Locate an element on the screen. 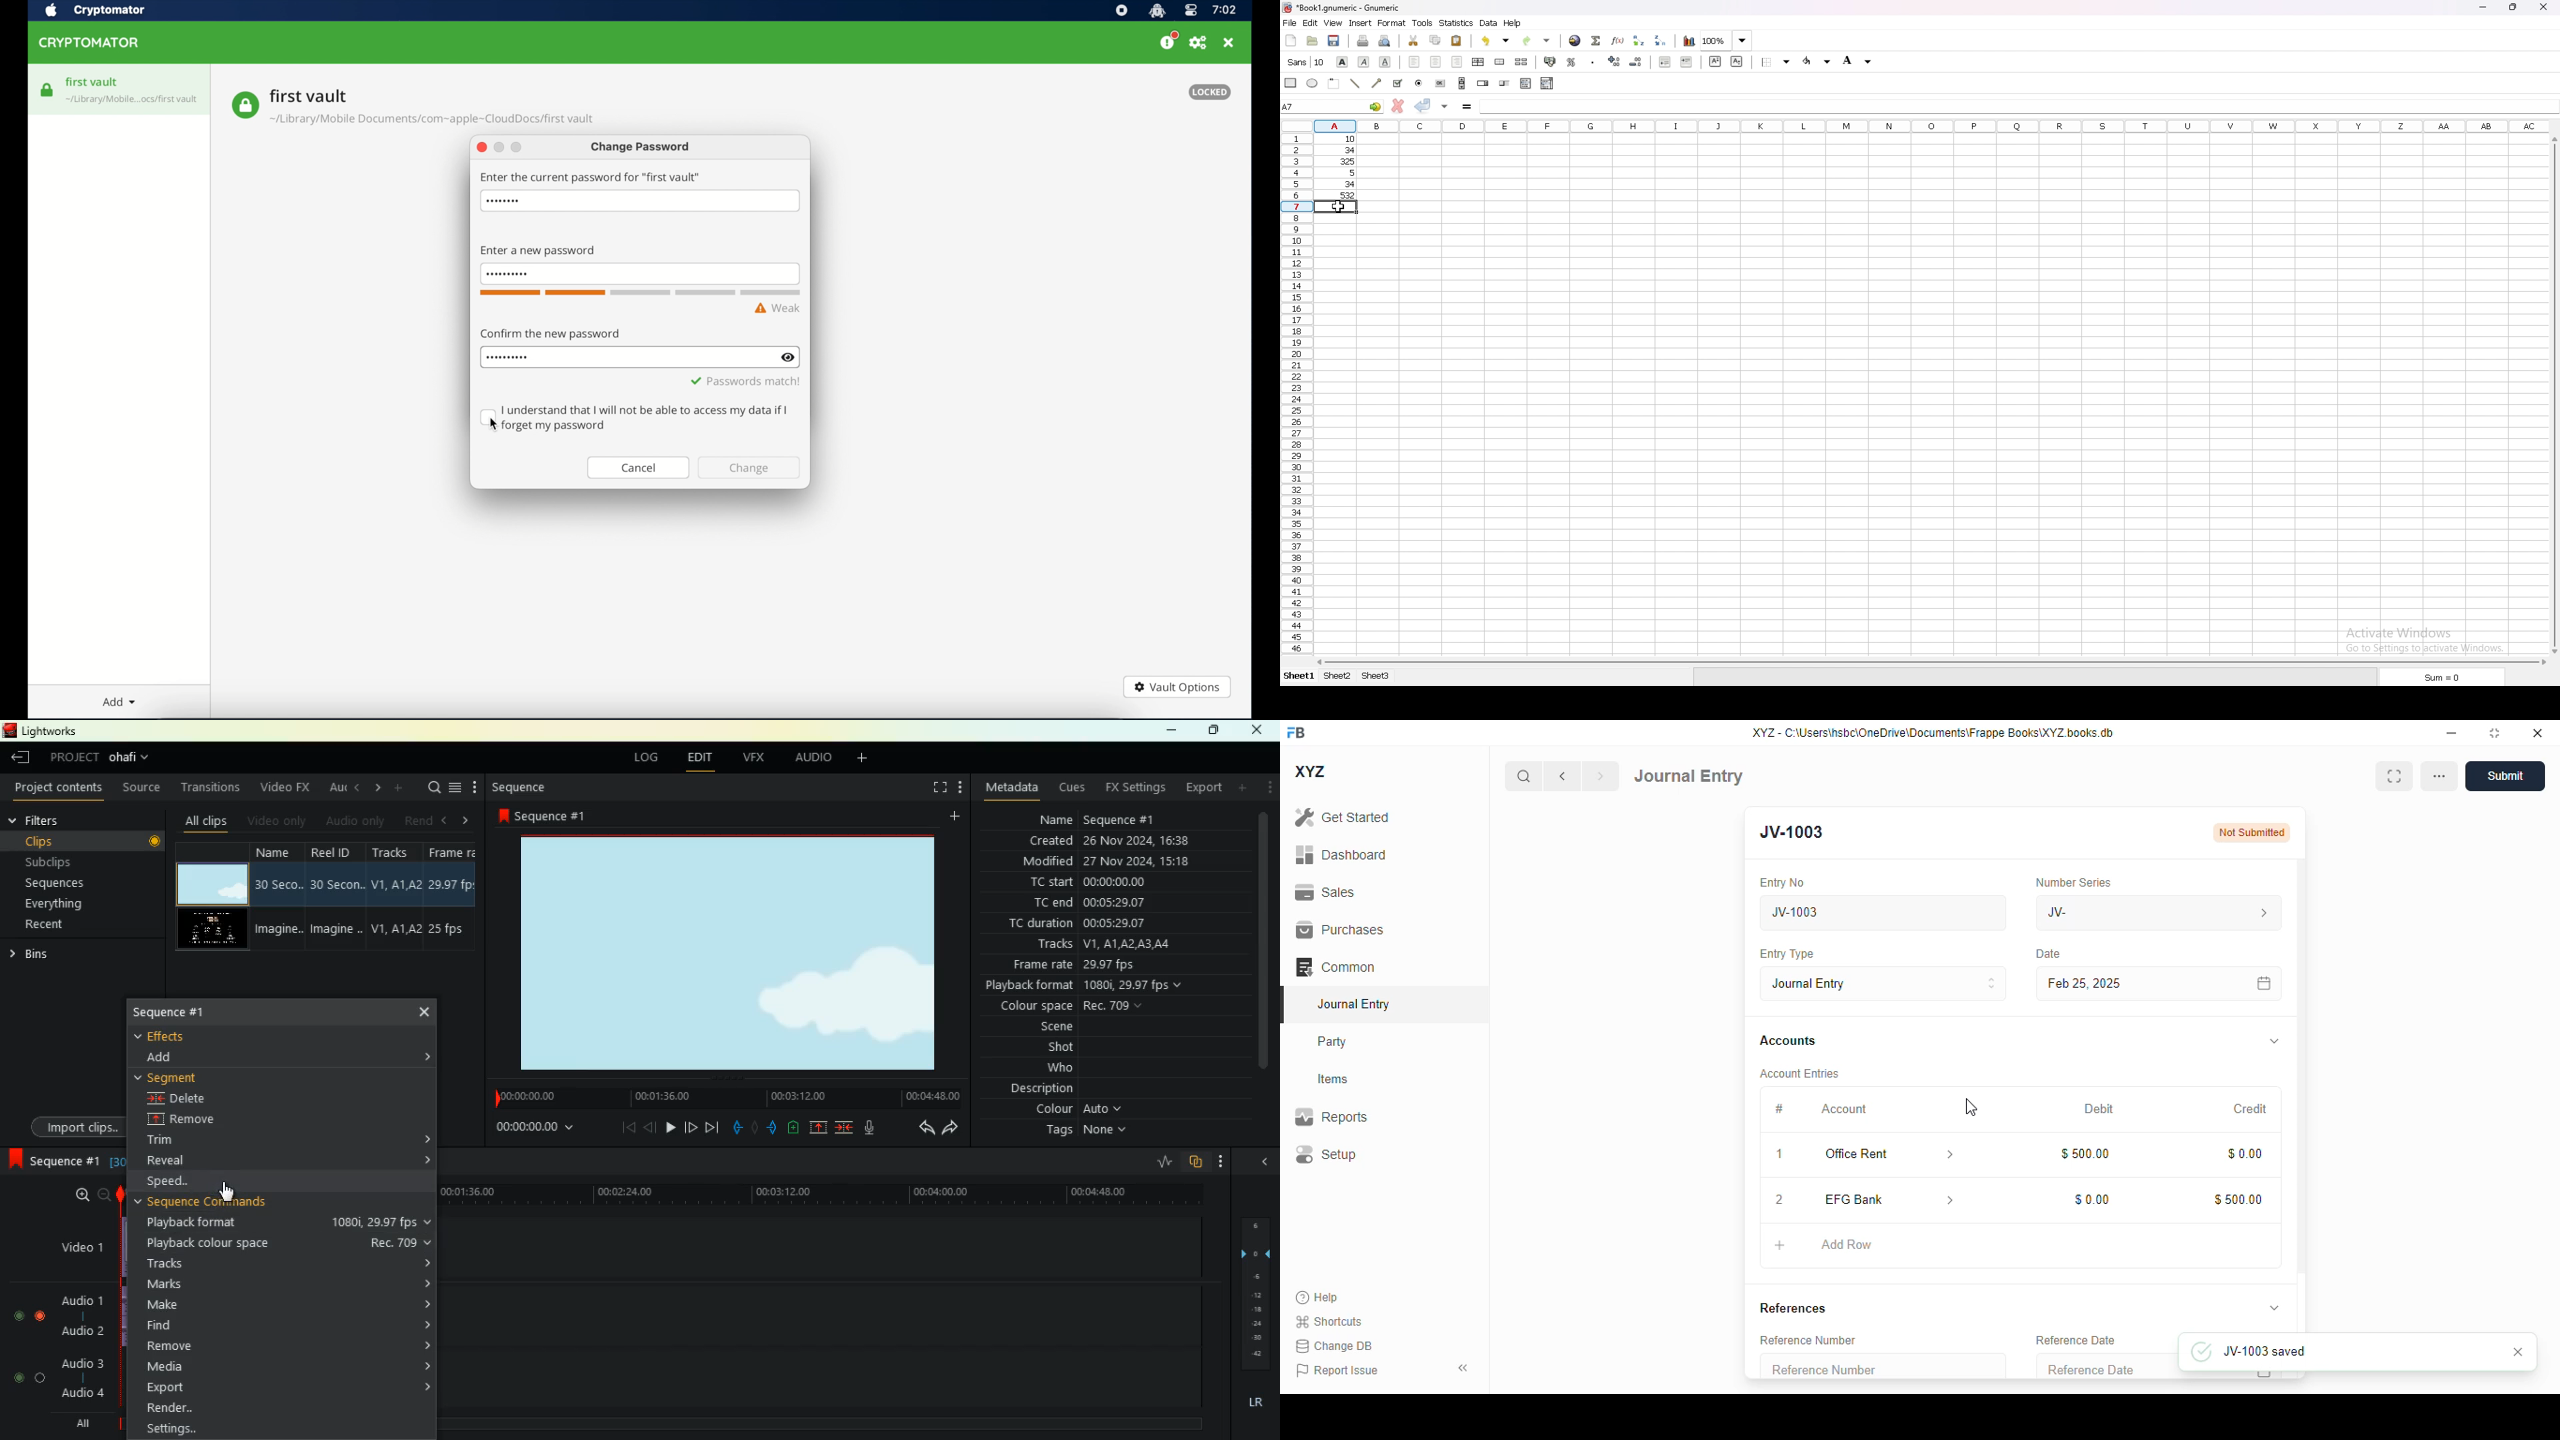 This screenshot has width=2576, height=1456. reference number is located at coordinates (1808, 1340).